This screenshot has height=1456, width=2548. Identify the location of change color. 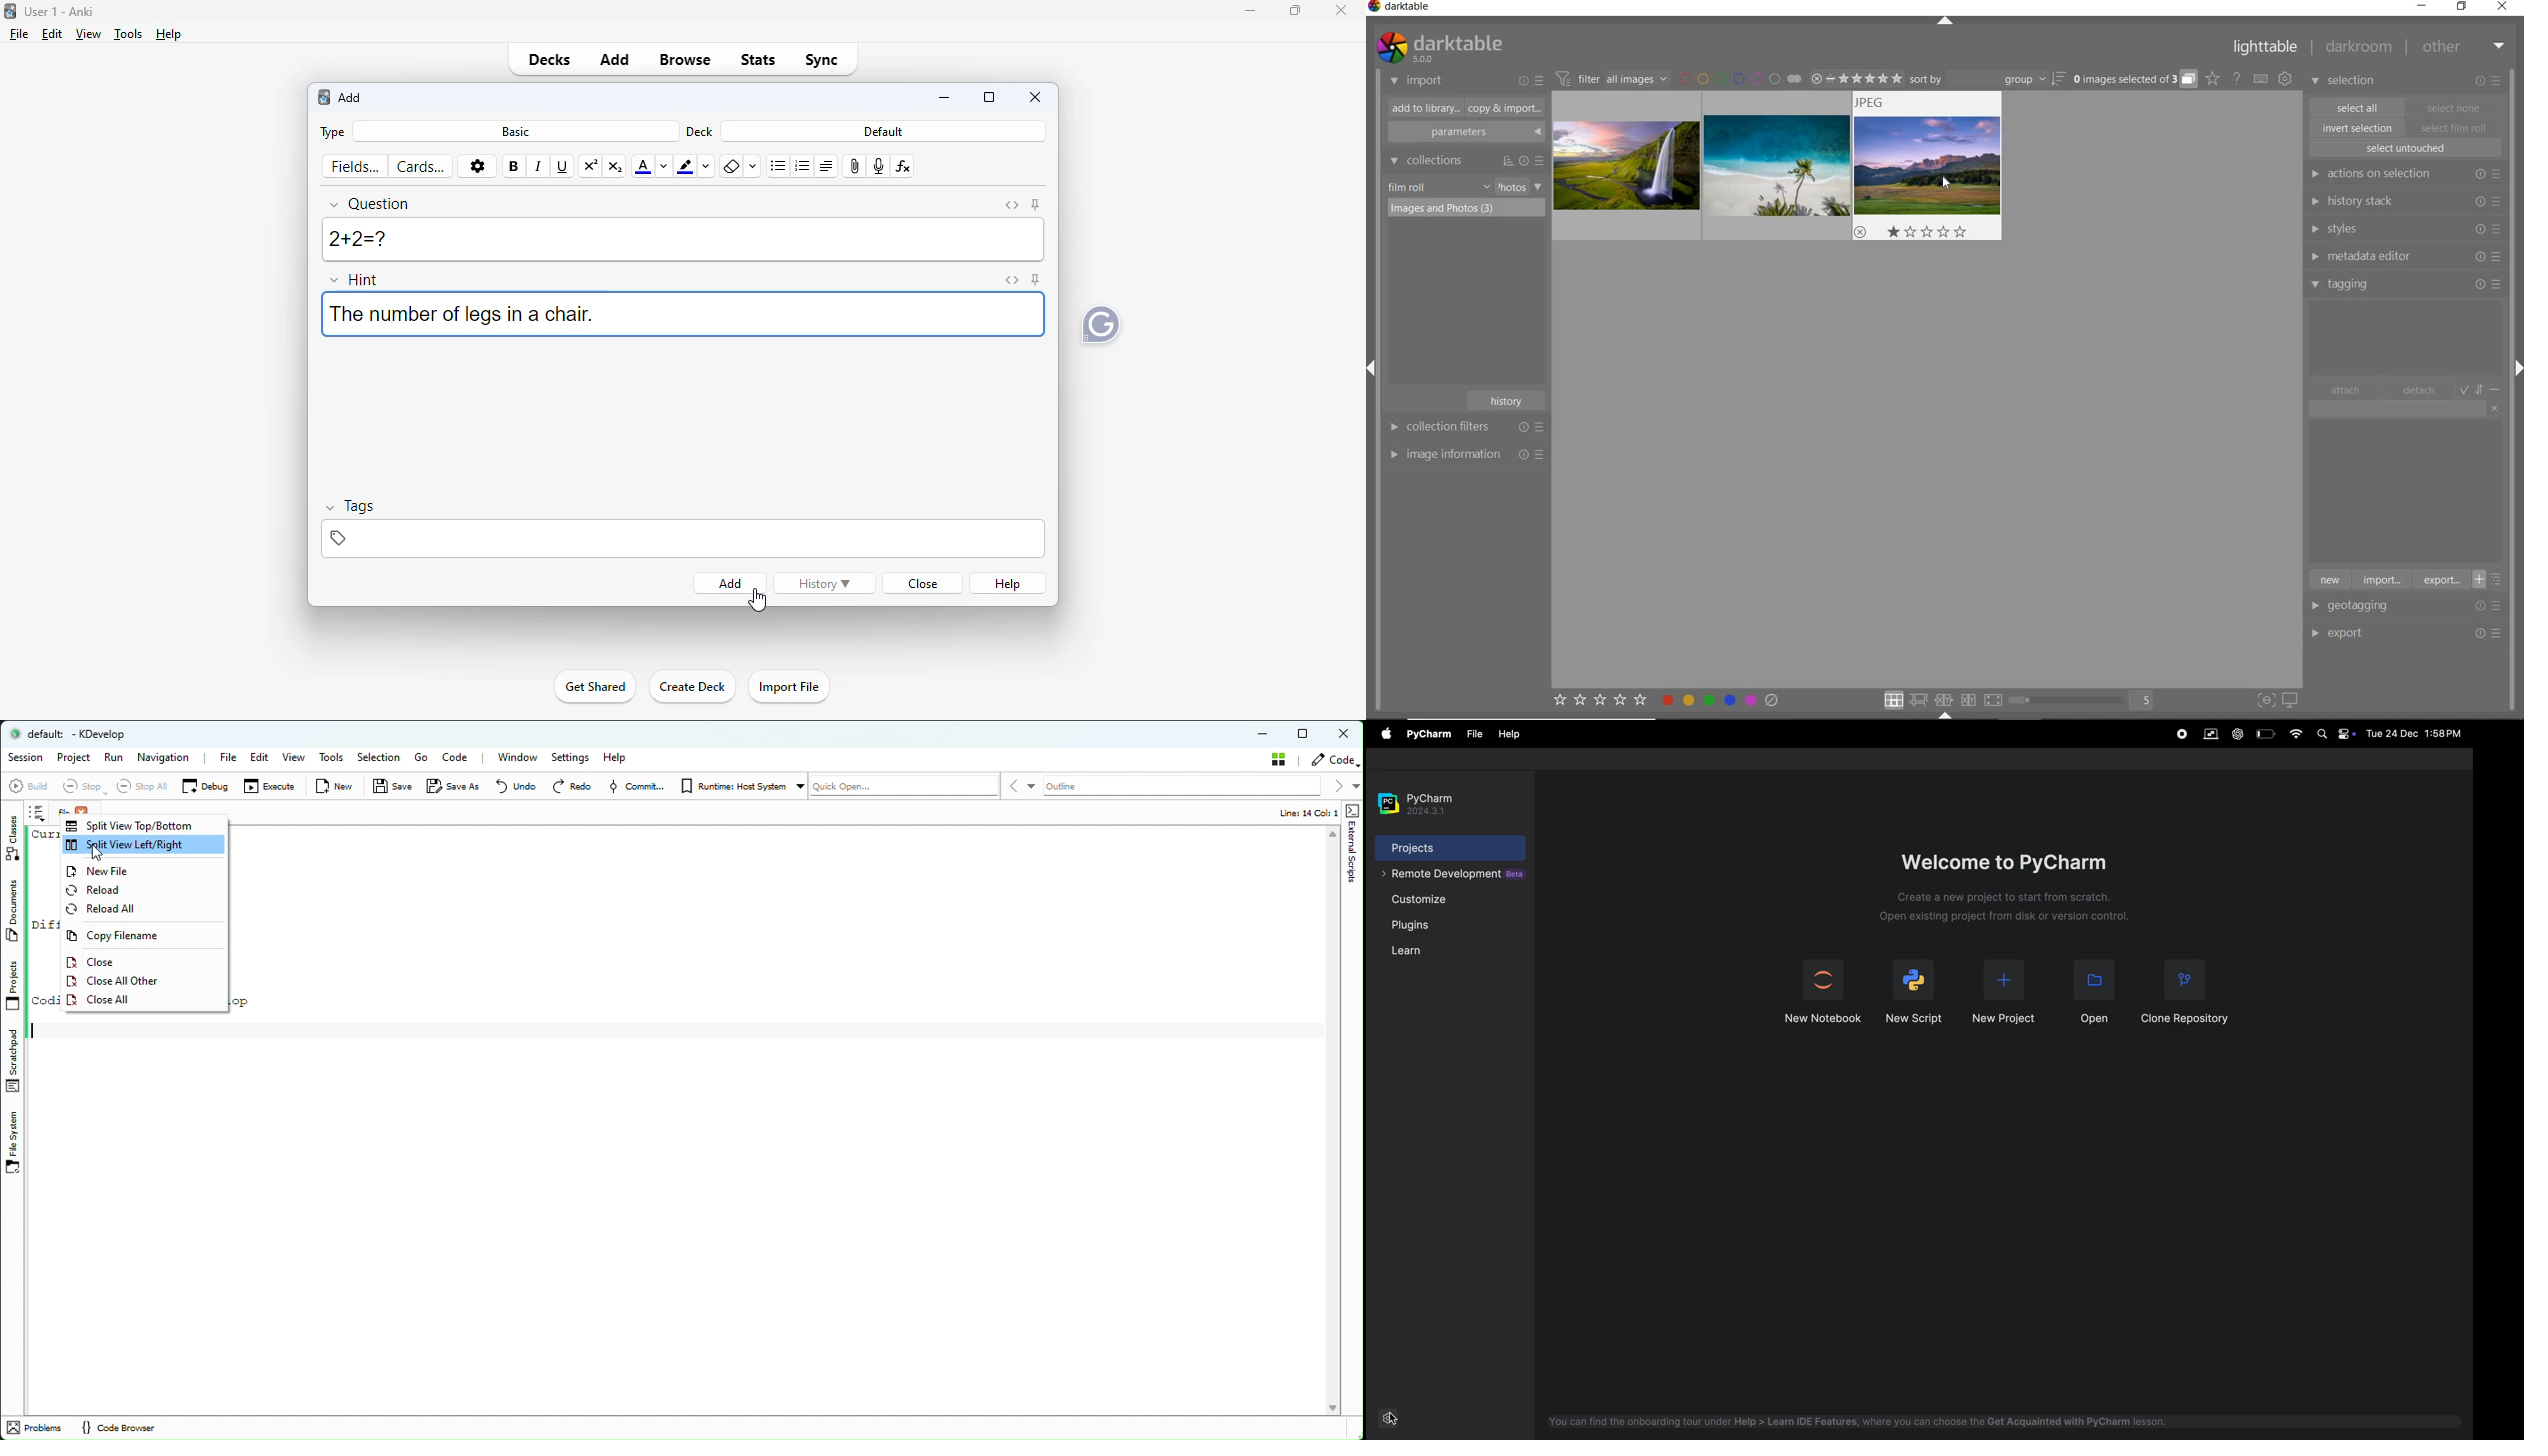
(664, 167).